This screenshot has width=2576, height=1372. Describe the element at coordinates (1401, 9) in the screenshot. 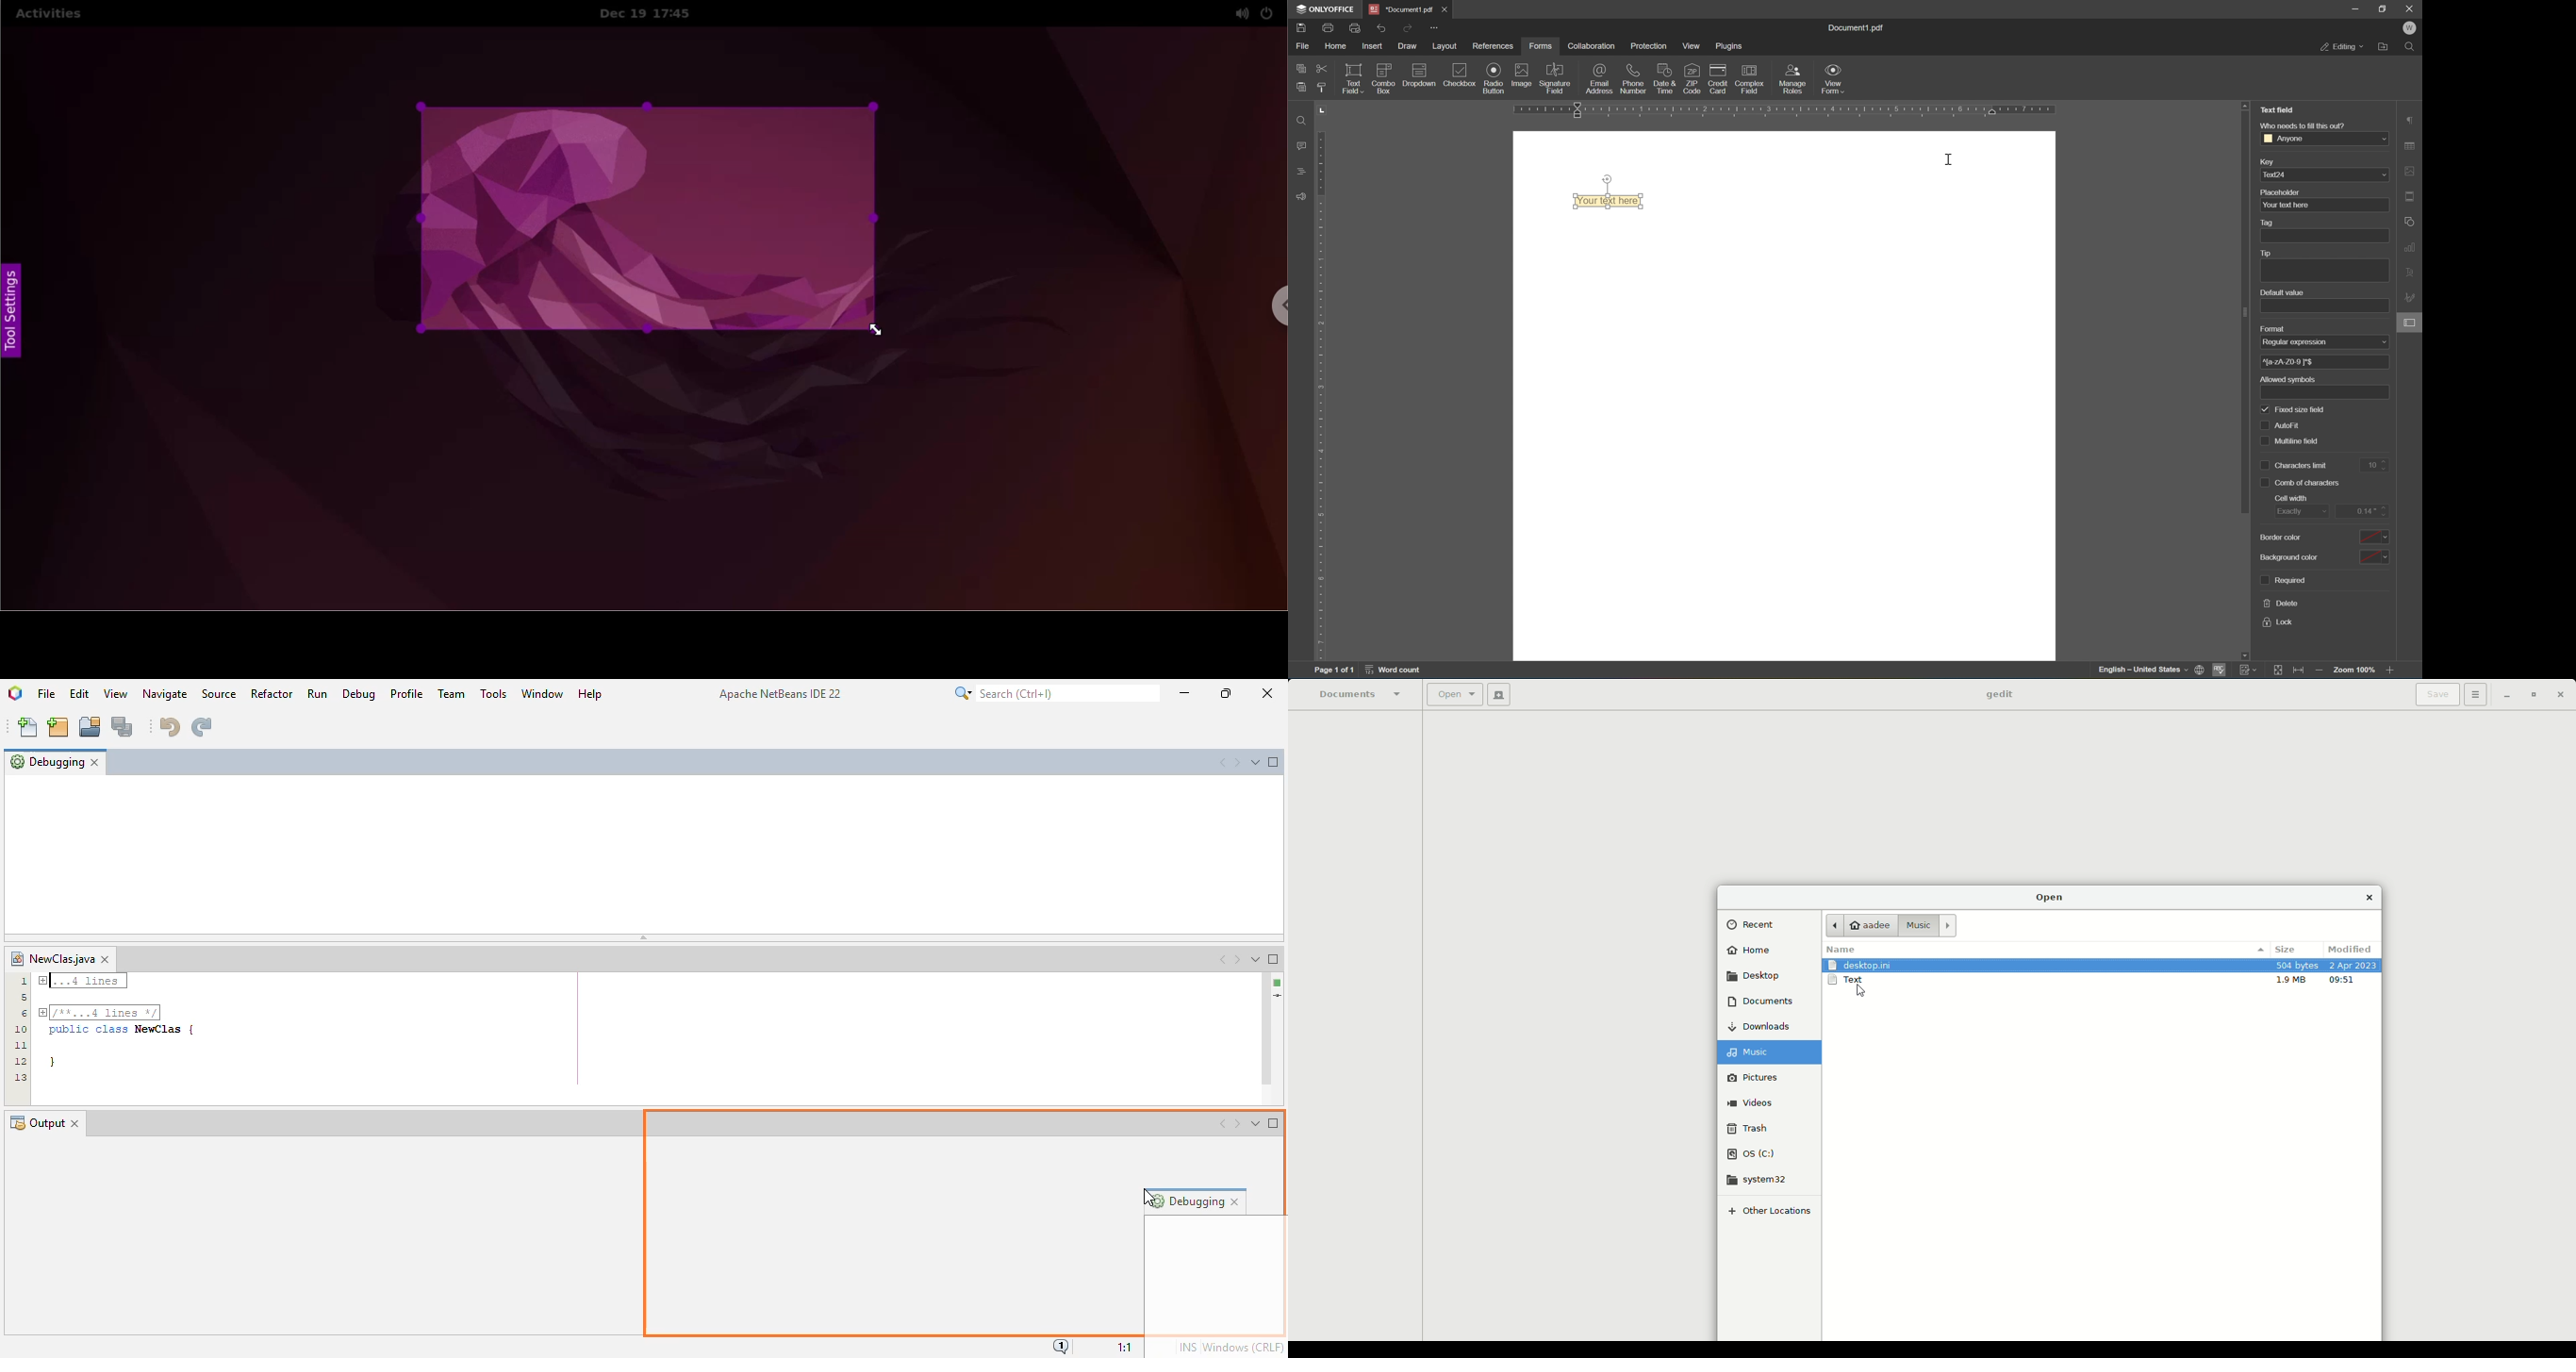

I see `*document1.pdf` at that location.